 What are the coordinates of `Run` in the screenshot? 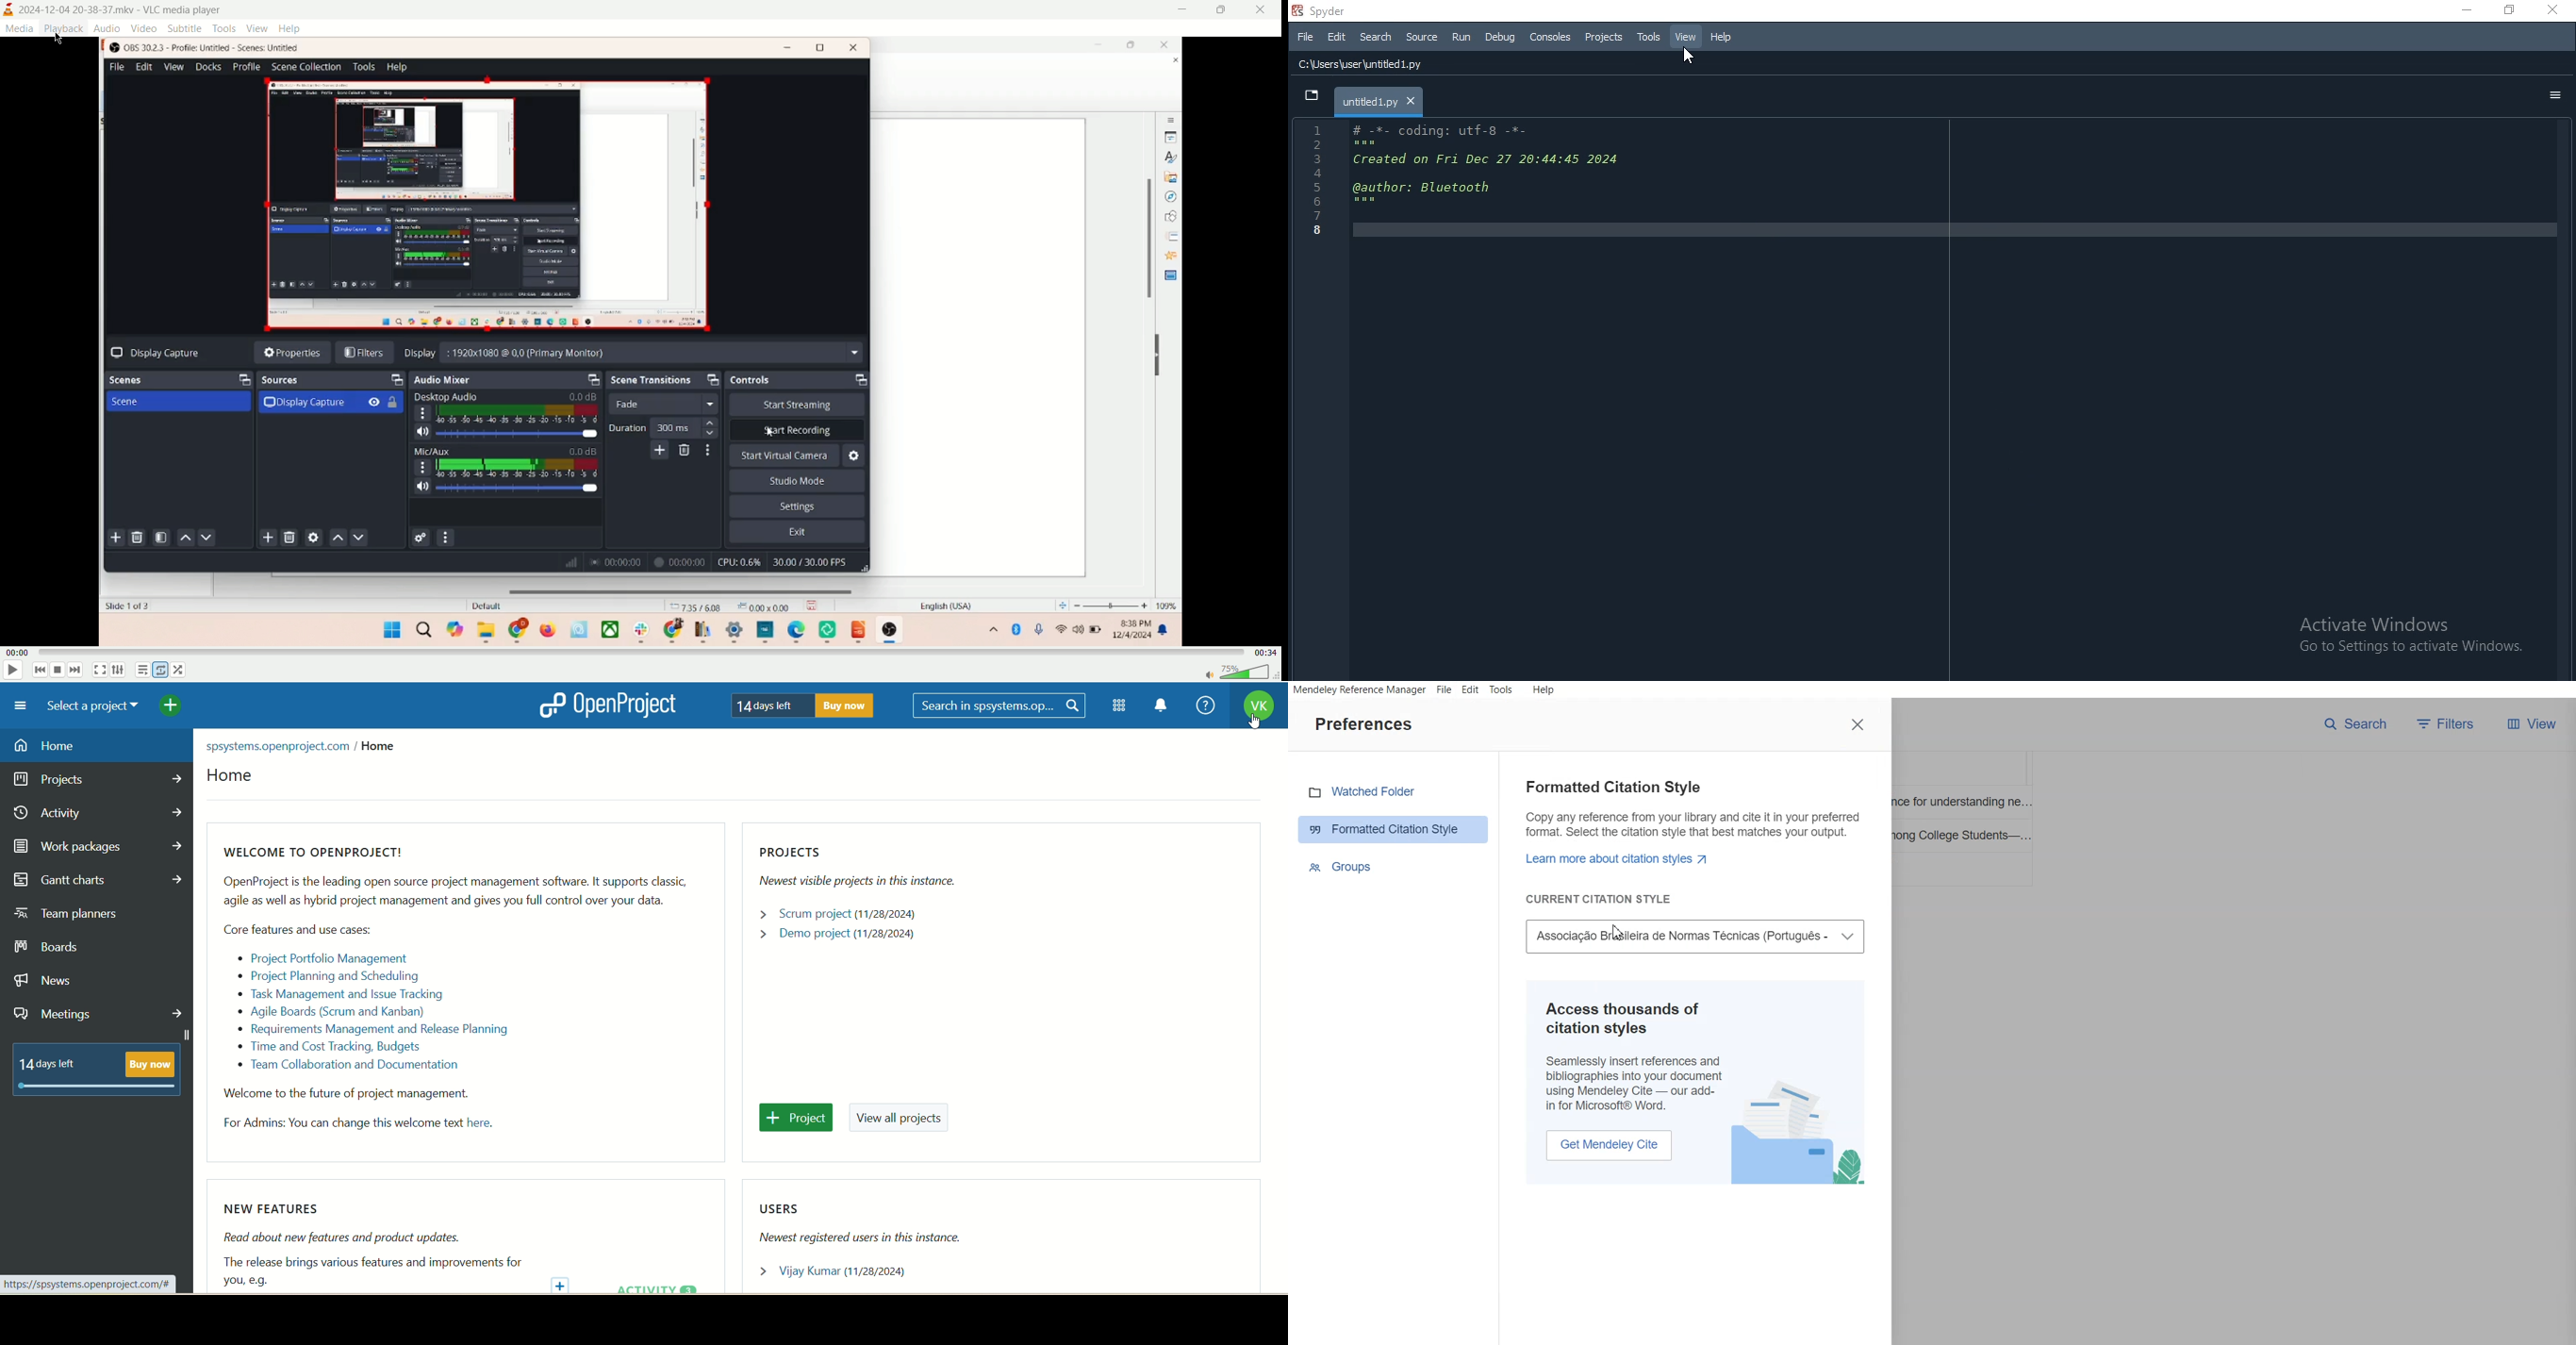 It's located at (1461, 37).